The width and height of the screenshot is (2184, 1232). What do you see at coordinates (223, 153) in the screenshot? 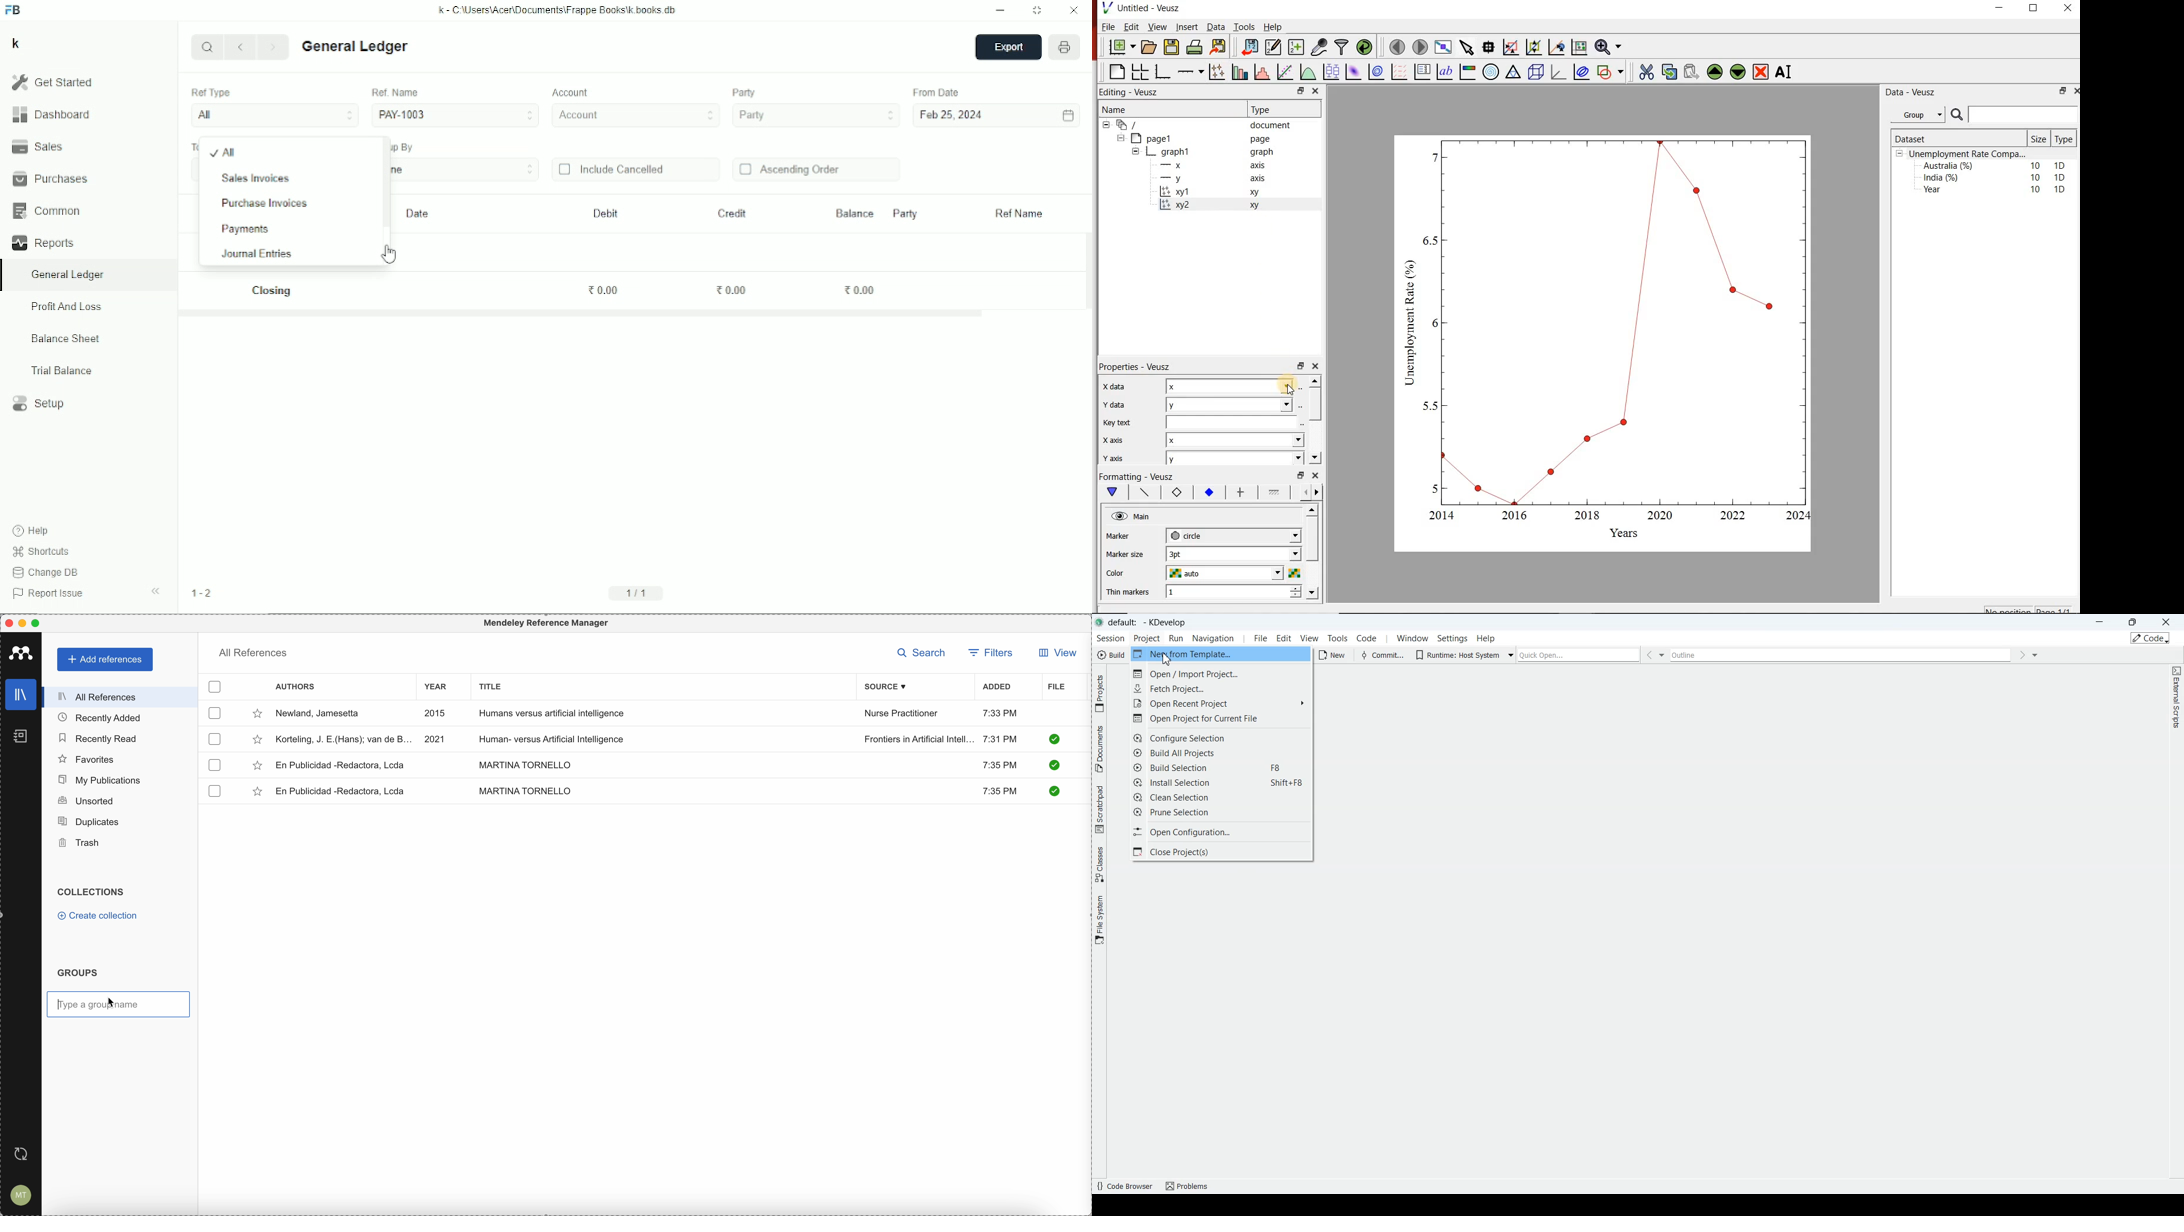
I see `All` at bounding box center [223, 153].